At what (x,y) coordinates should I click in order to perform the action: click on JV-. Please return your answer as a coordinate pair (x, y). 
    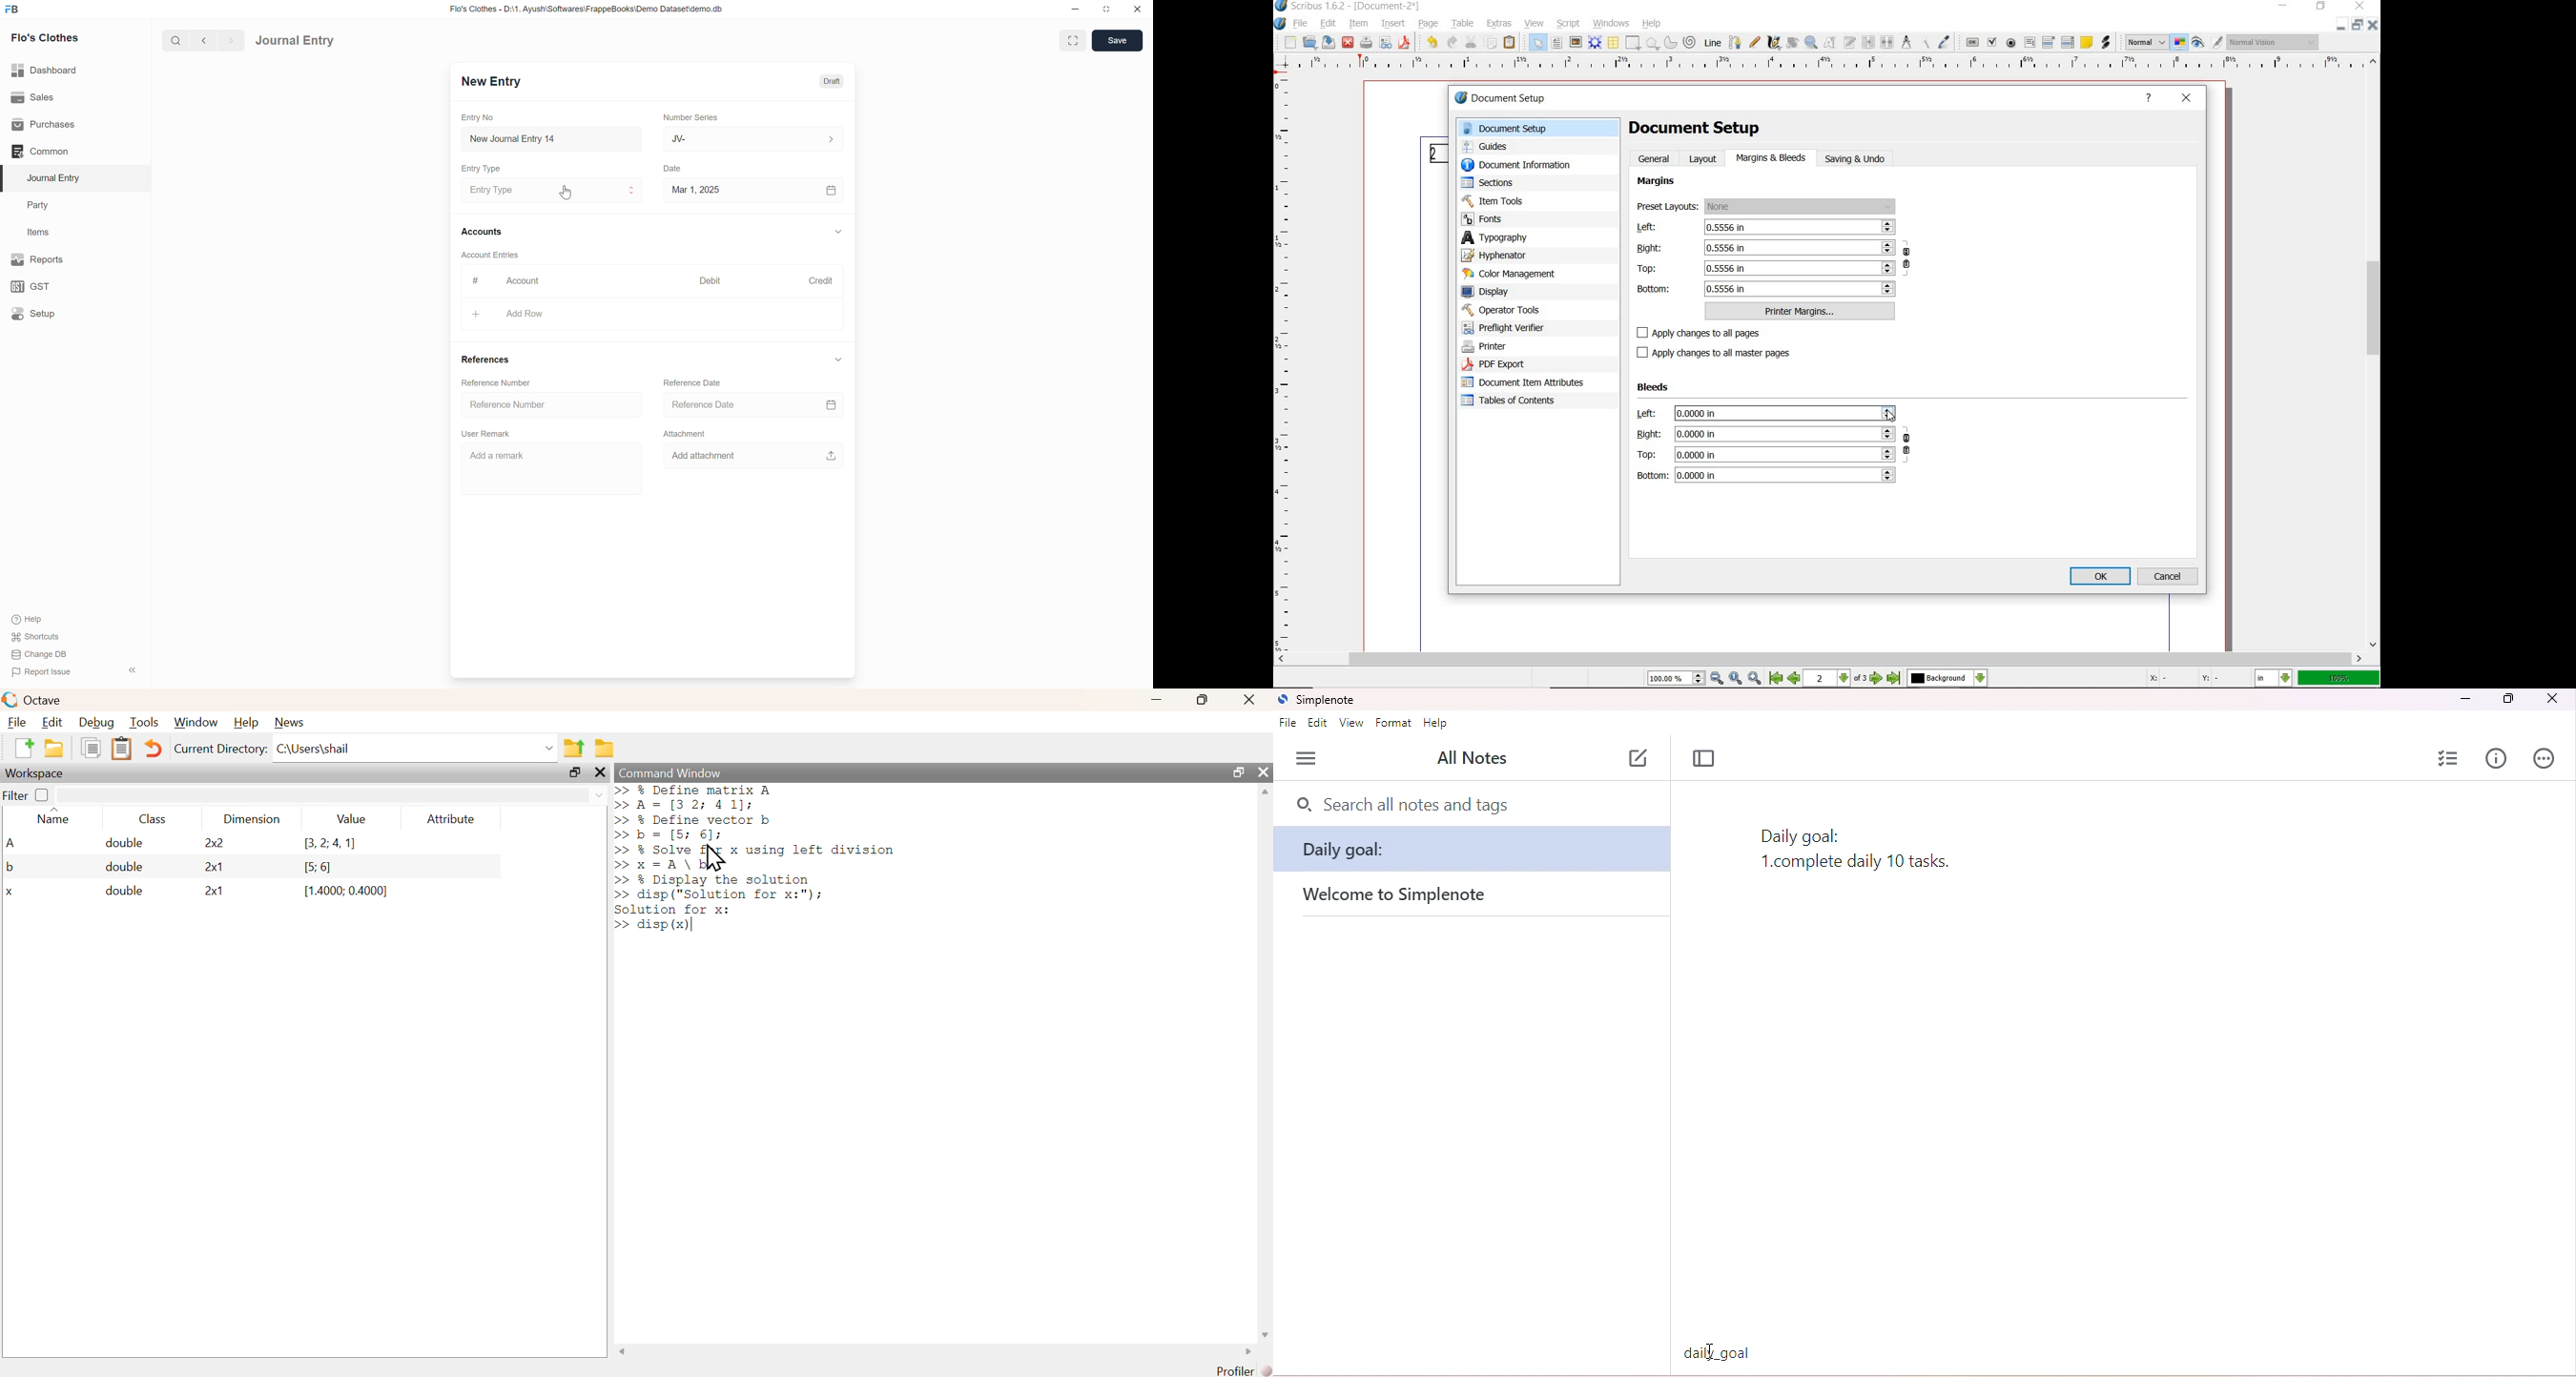
    Looking at the image, I should click on (754, 139).